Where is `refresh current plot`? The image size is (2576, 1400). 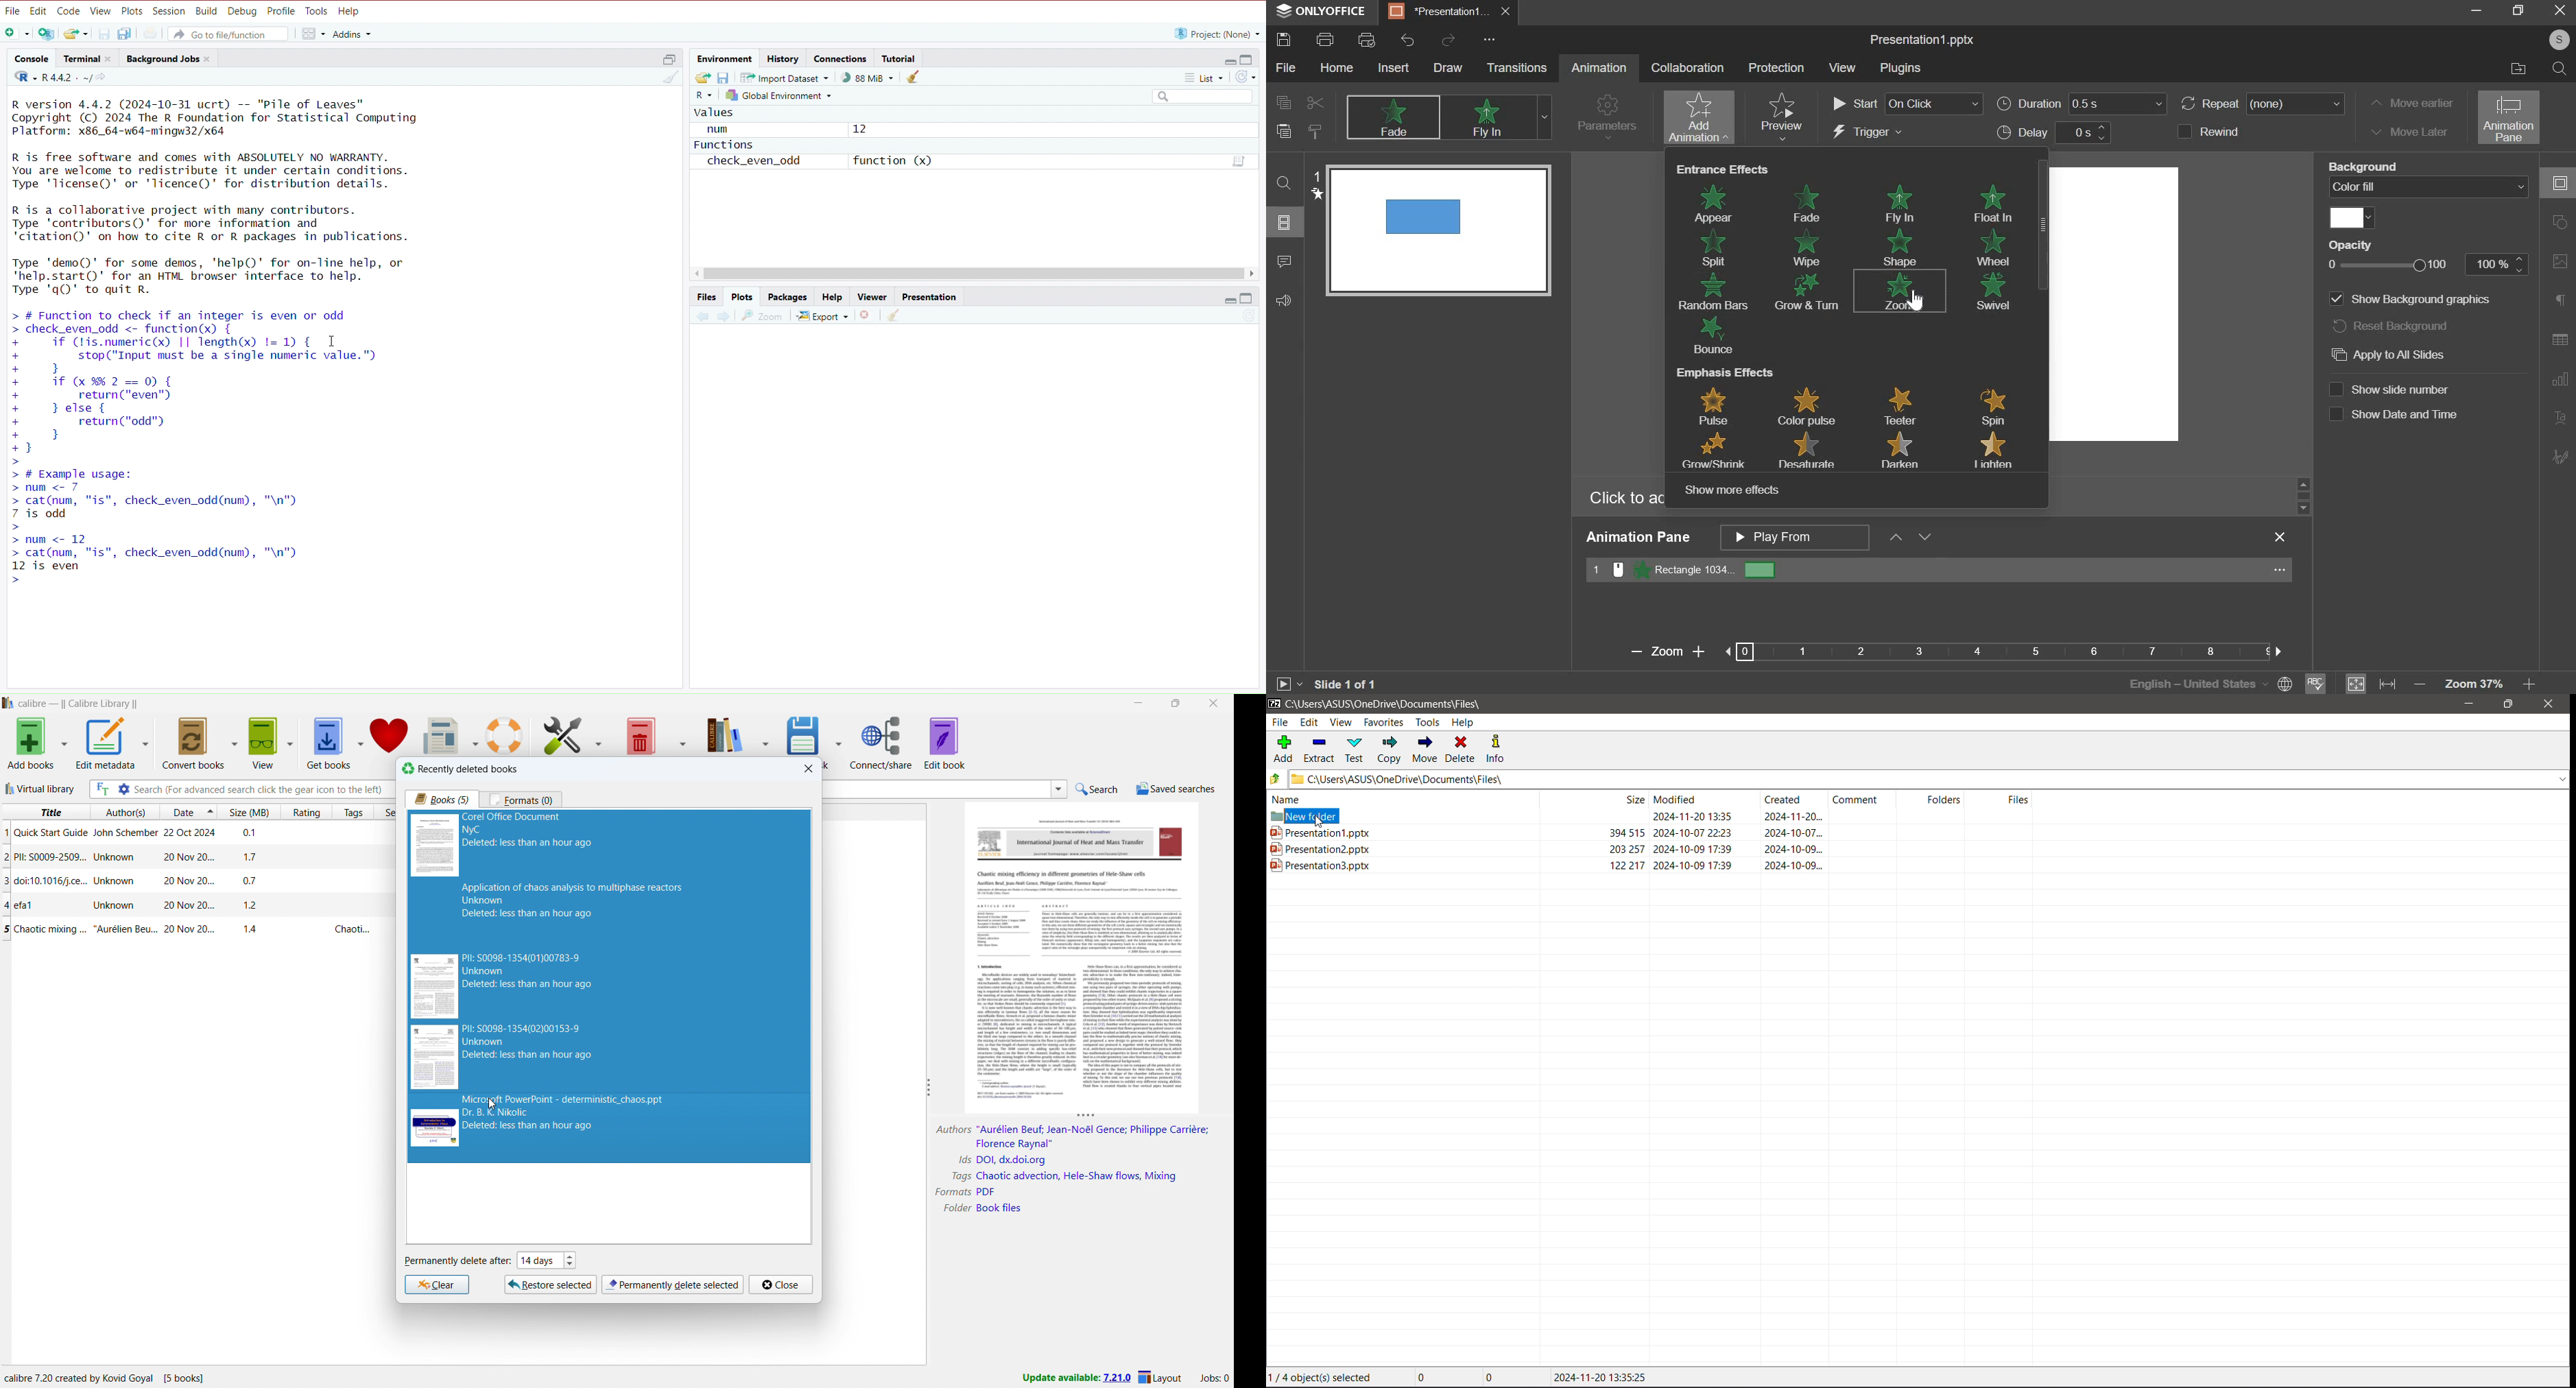 refresh current plot is located at coordinates (1242, 319).